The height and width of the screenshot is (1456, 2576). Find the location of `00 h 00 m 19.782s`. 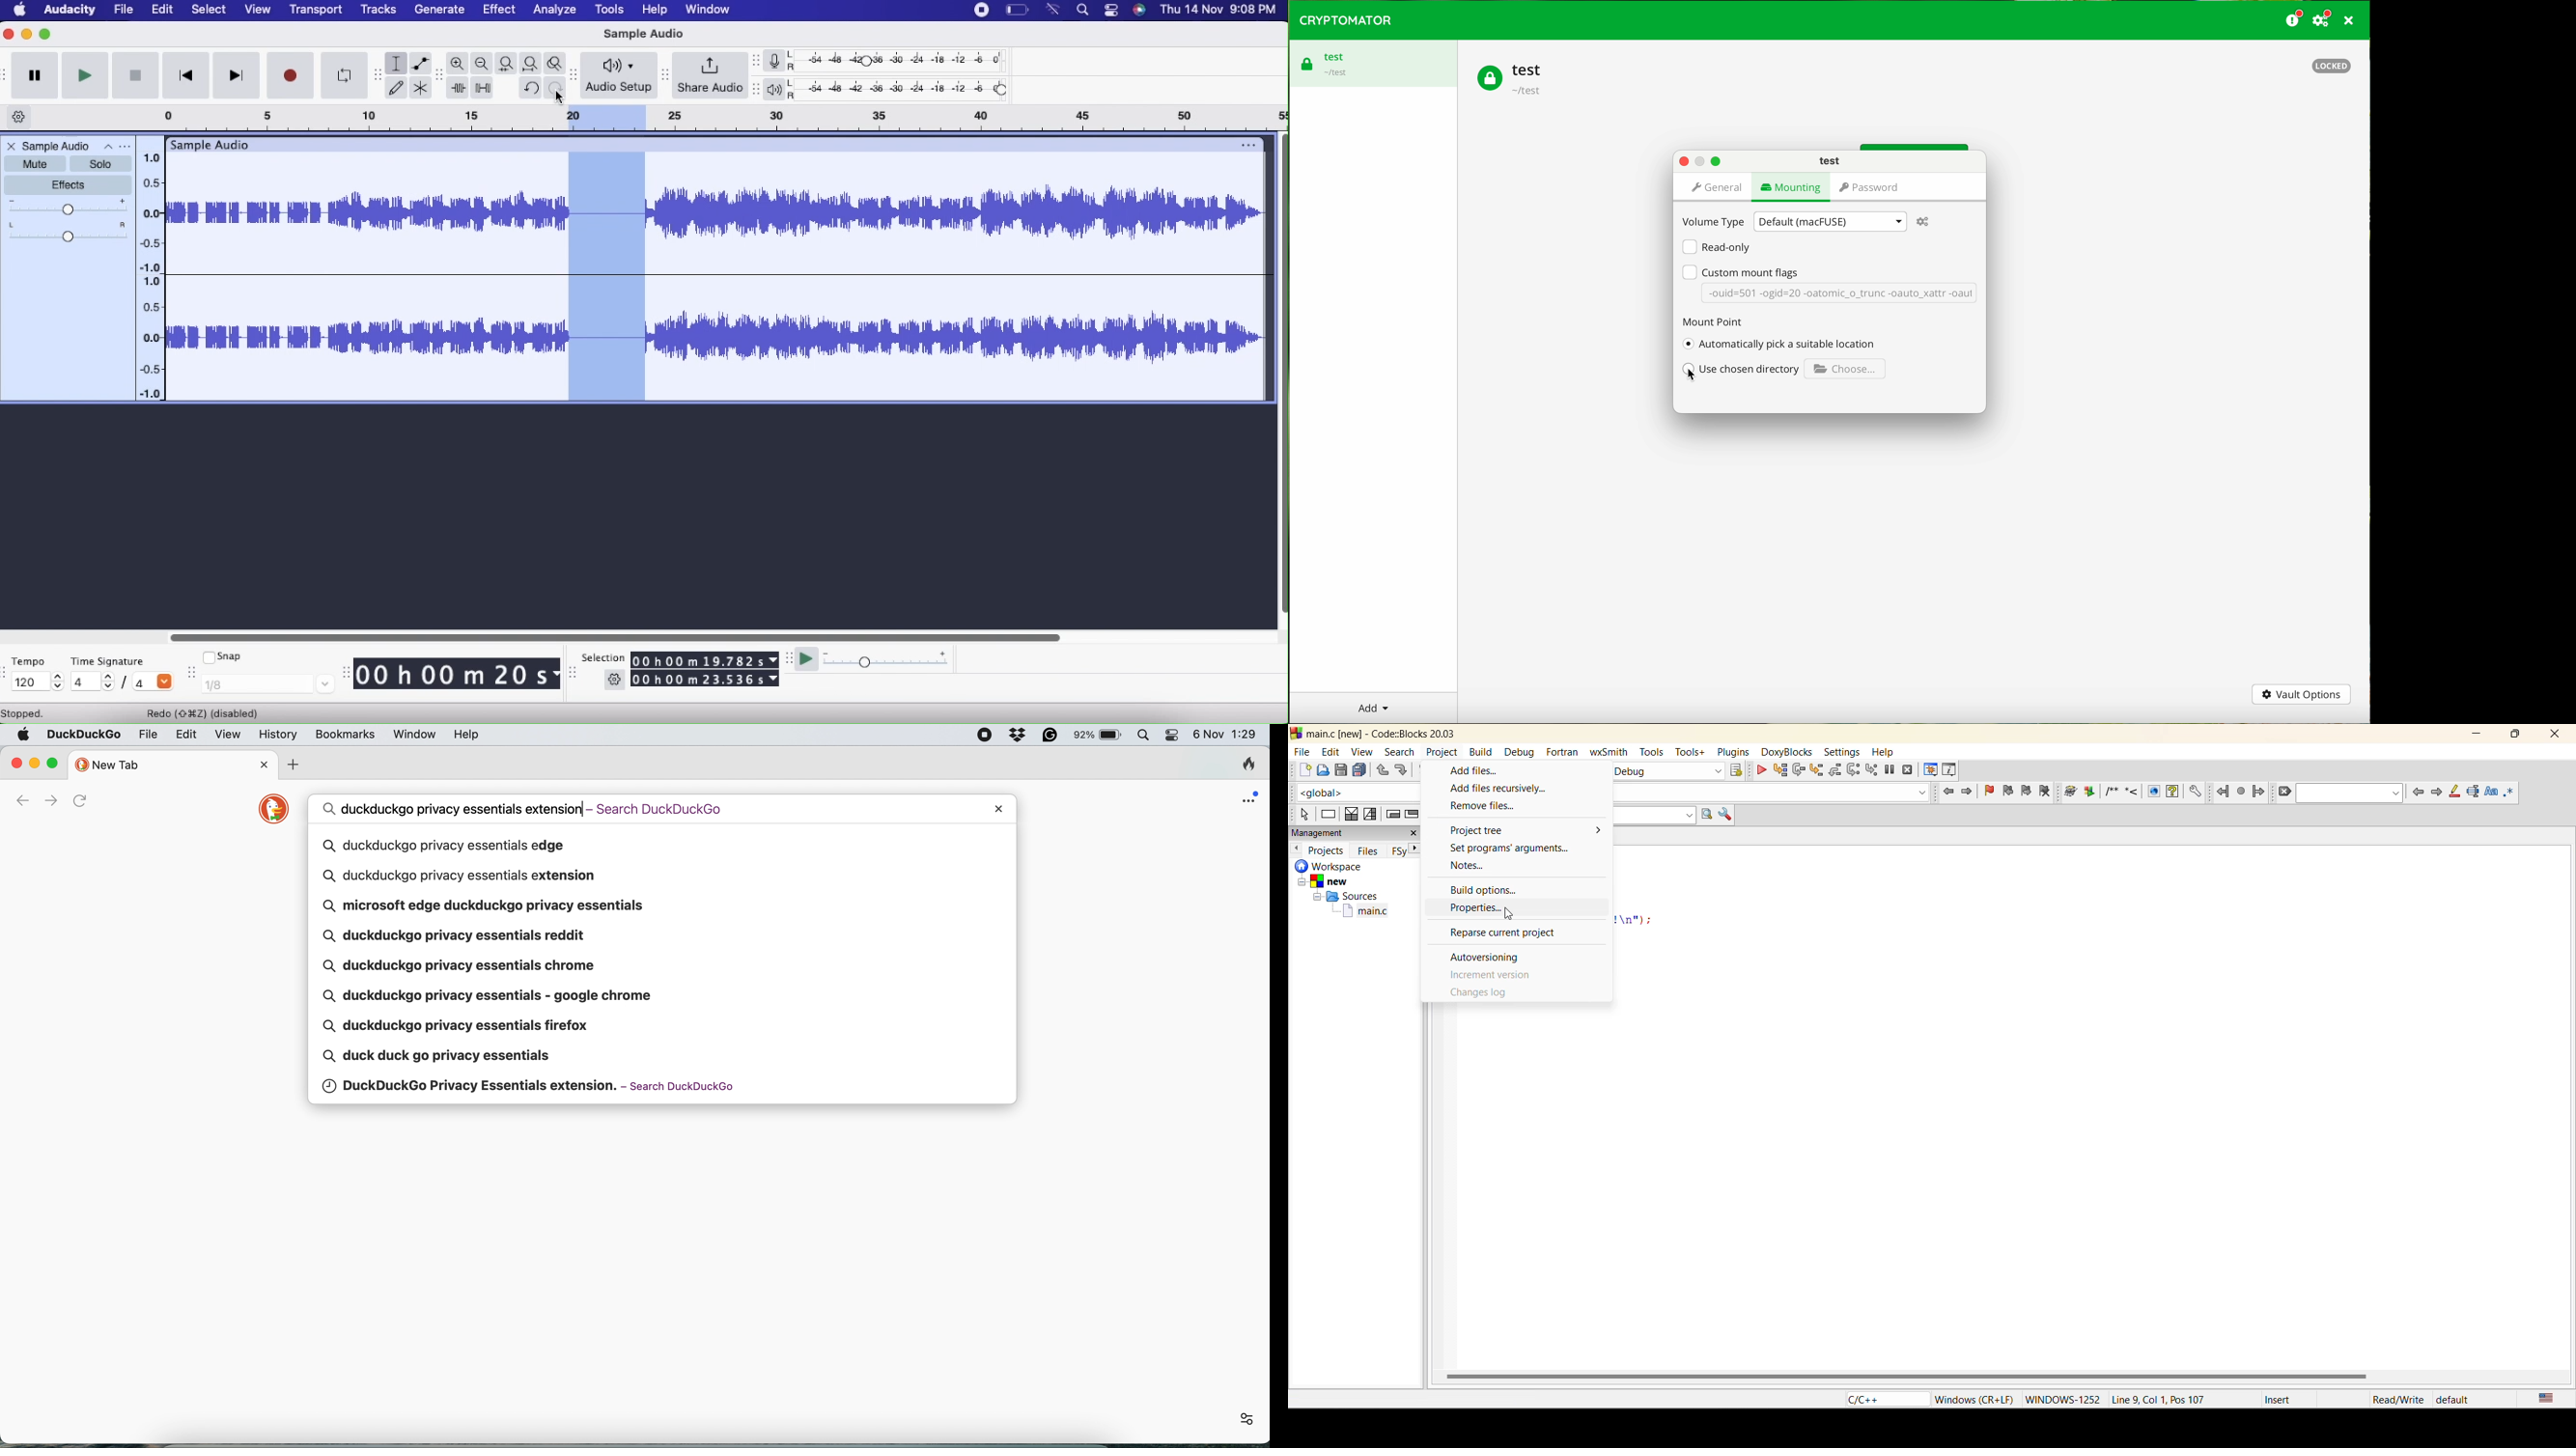

00 h 00 m 19.782s is located at coordinates (706, 660).